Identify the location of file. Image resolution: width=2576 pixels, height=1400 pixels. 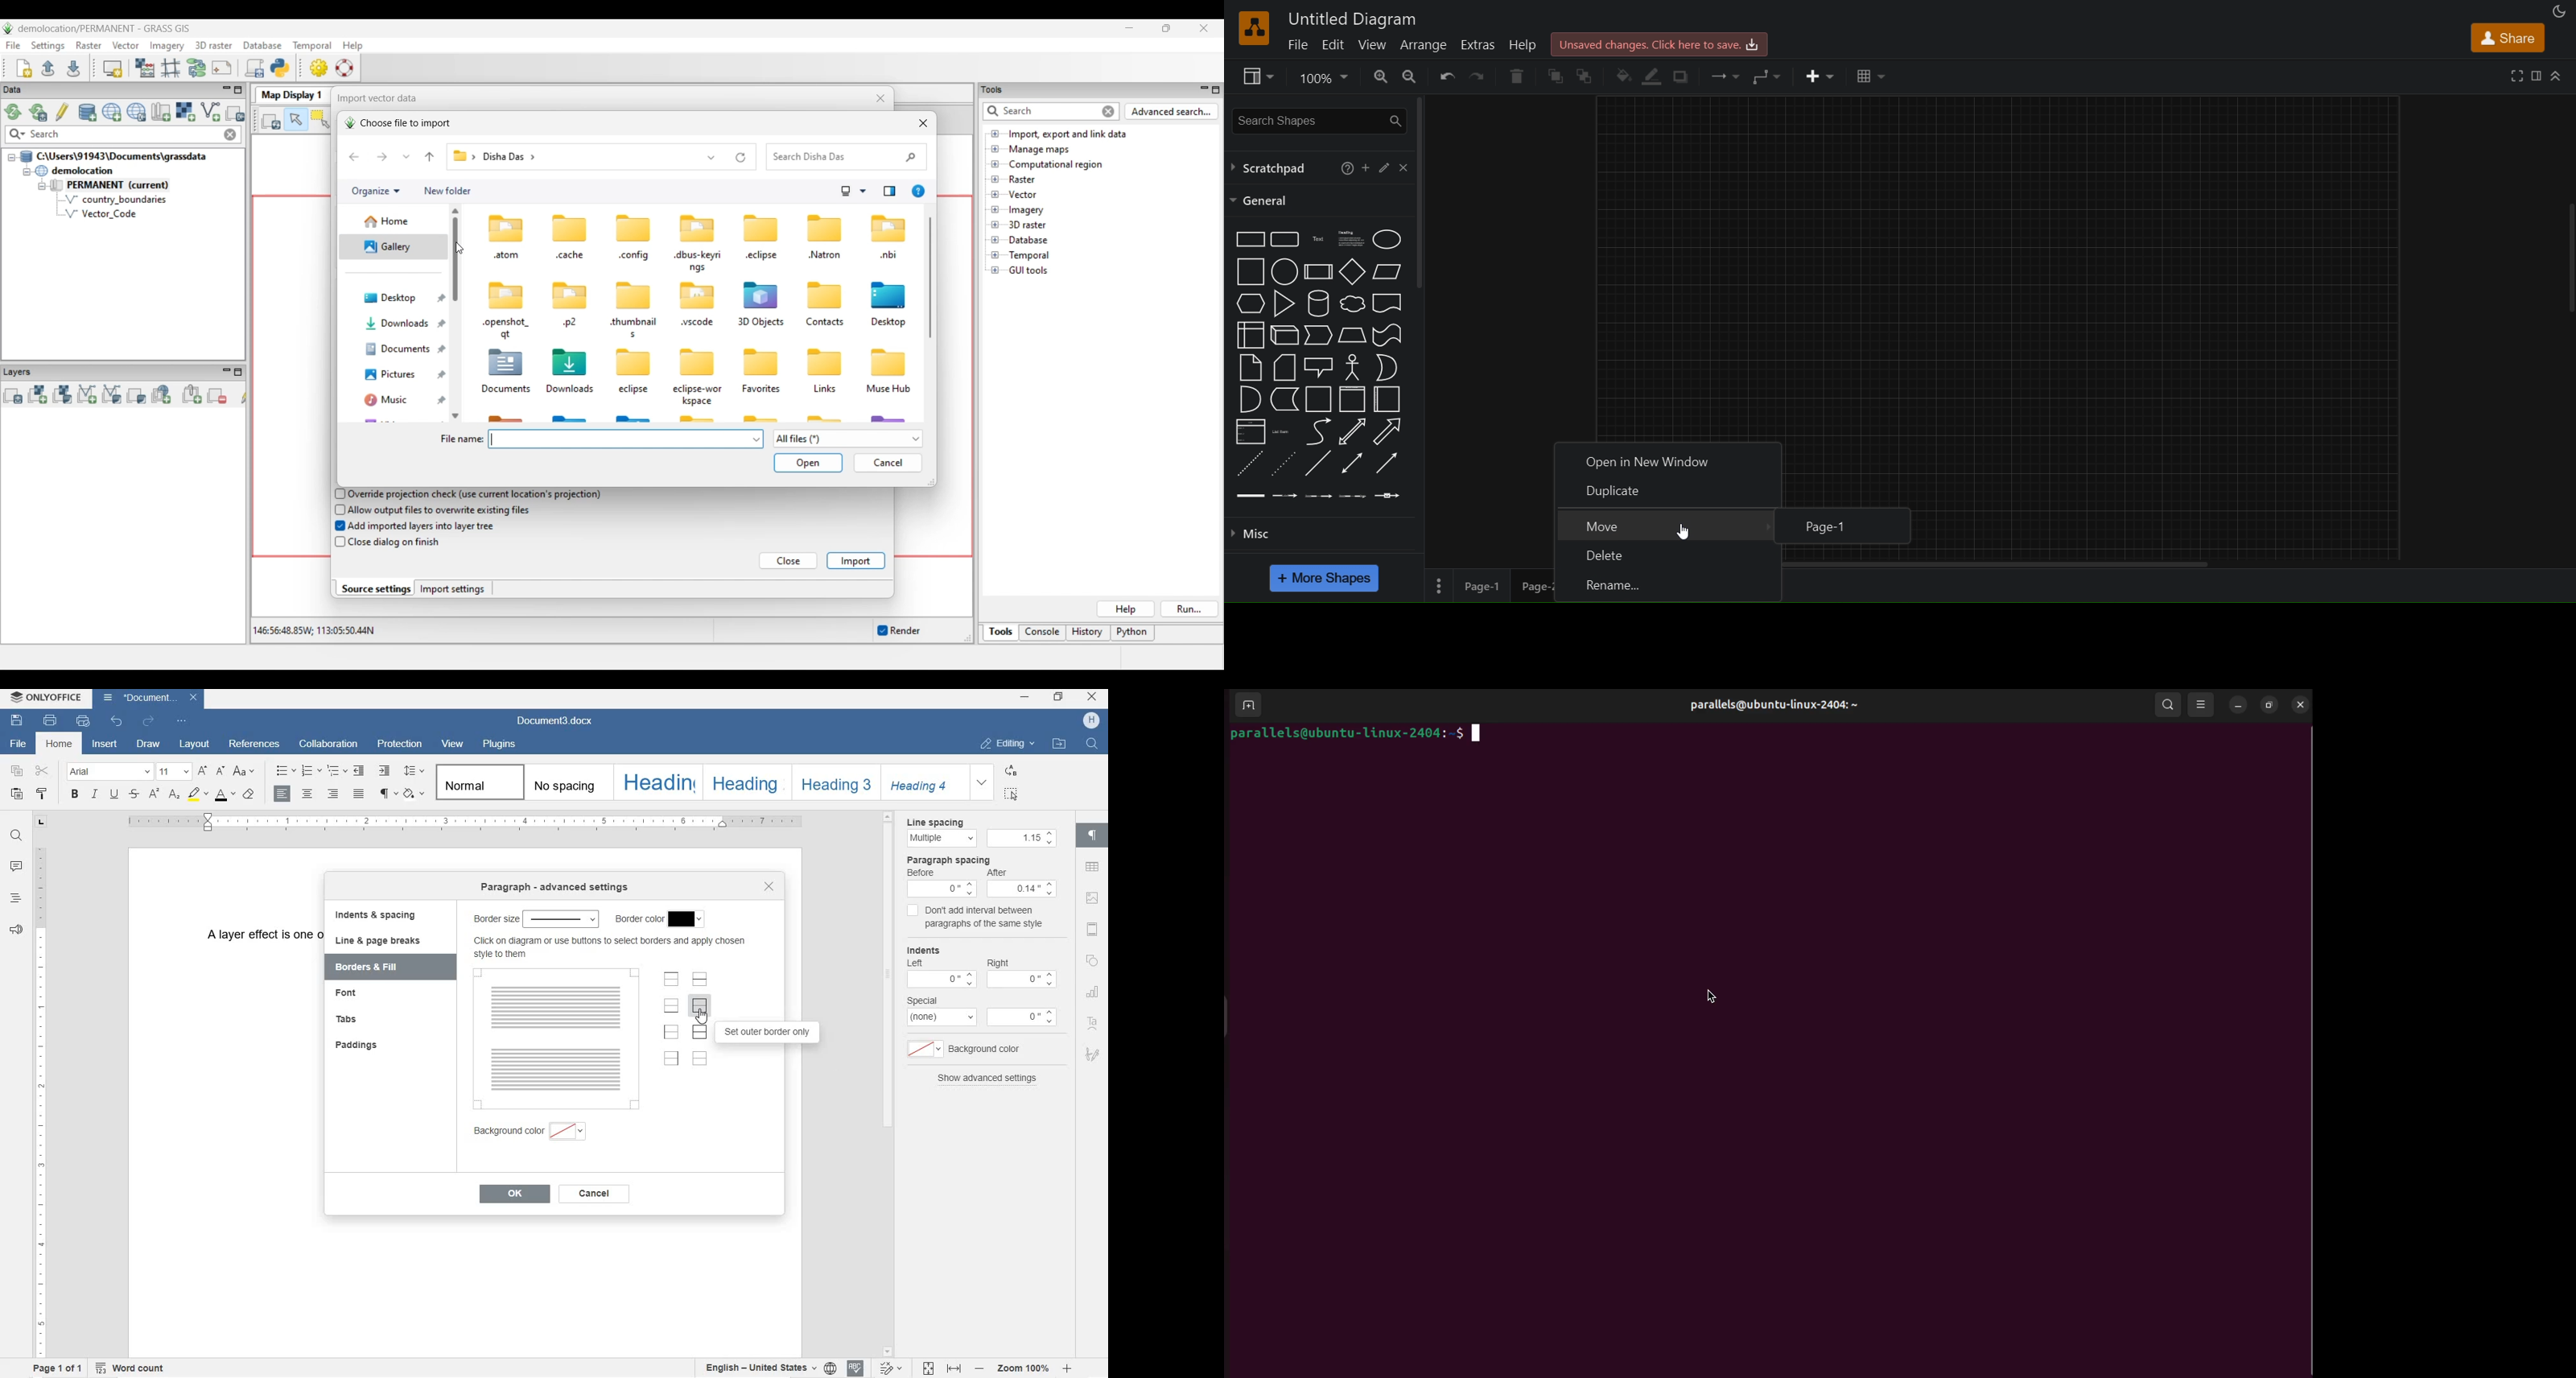
(1297, 45).